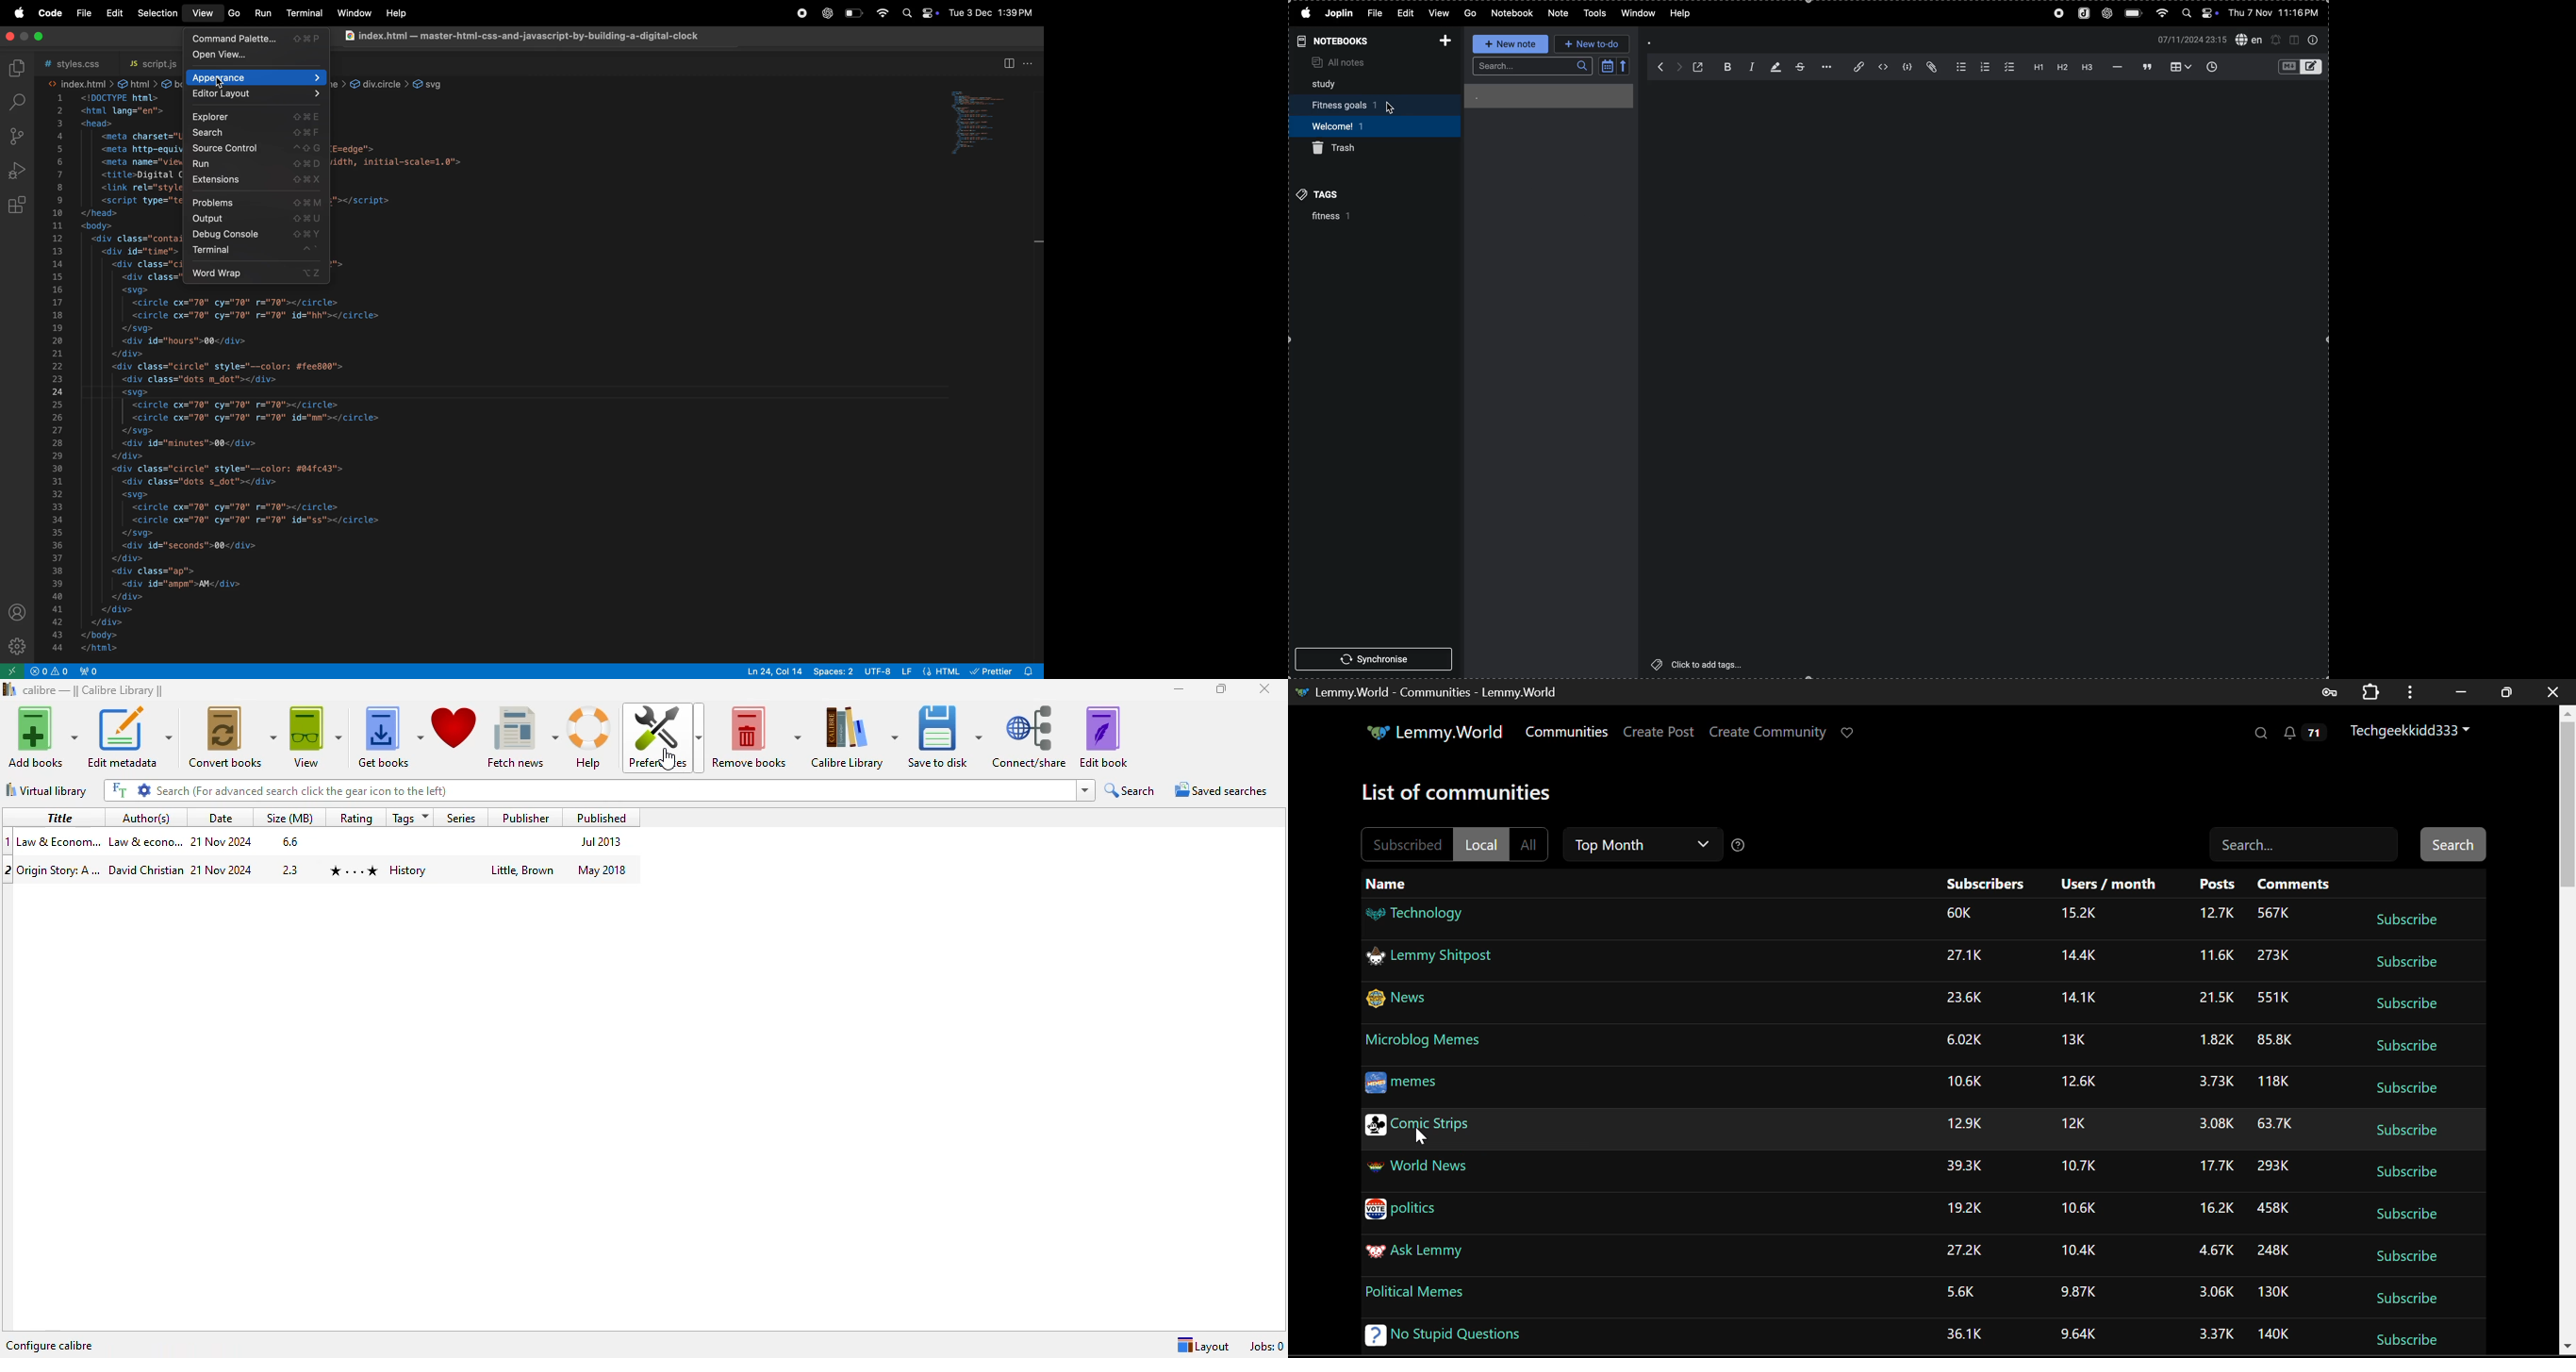 Image resolution: width=2576 pixels, height=1372 pixels. What do you see at coordinates (2035, 67) in the screenshot?
I see `heading 1` at bounding box center [2035, 67].